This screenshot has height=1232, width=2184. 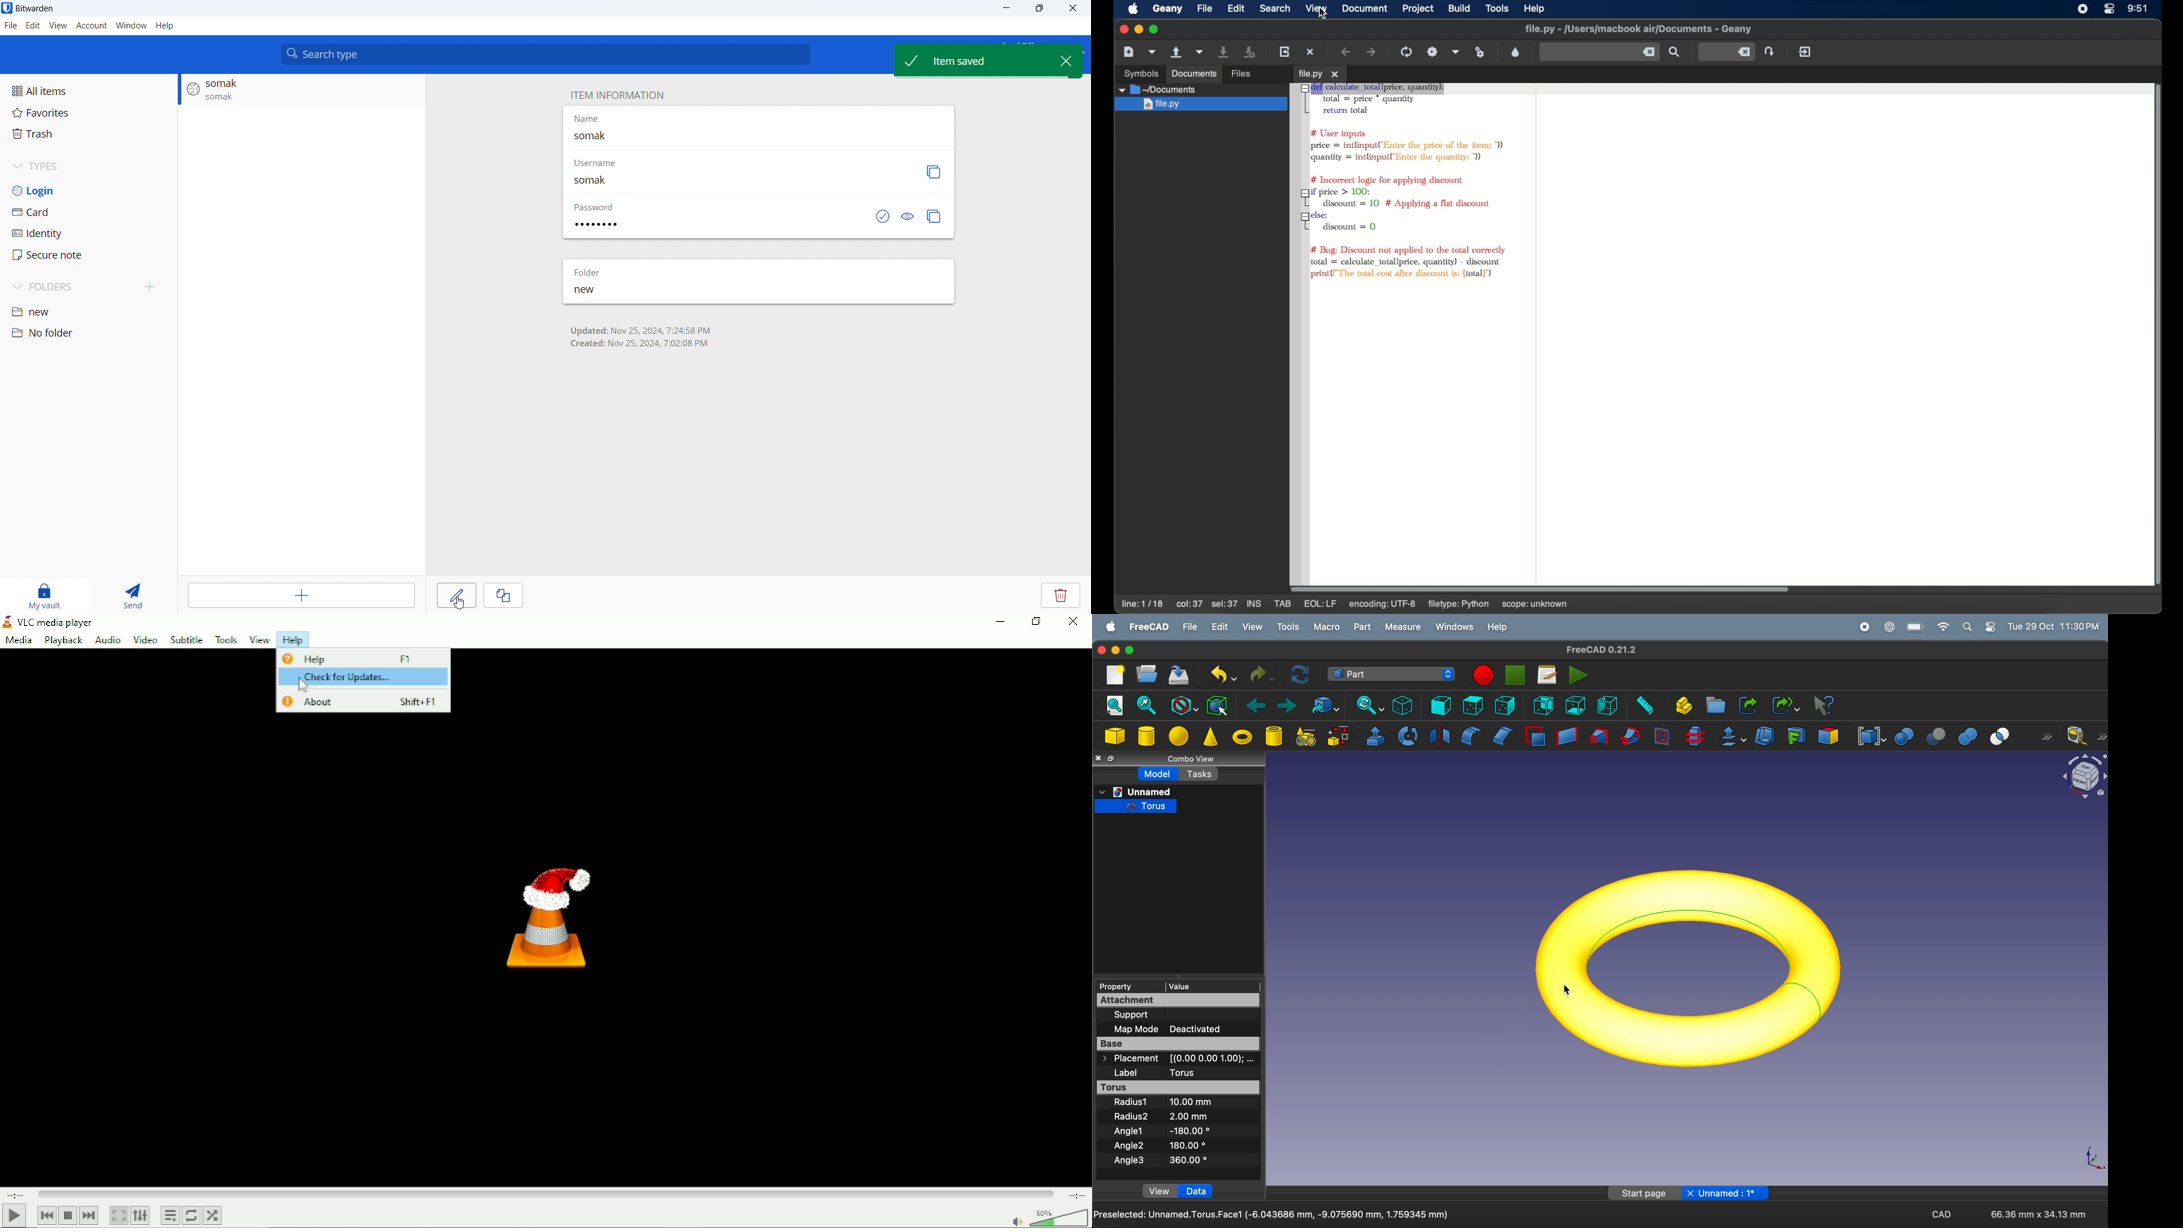 What do you see at coordinates (1784, 706) in the screenshot?
I see `make sub link` at bounding box center [1784, 706].